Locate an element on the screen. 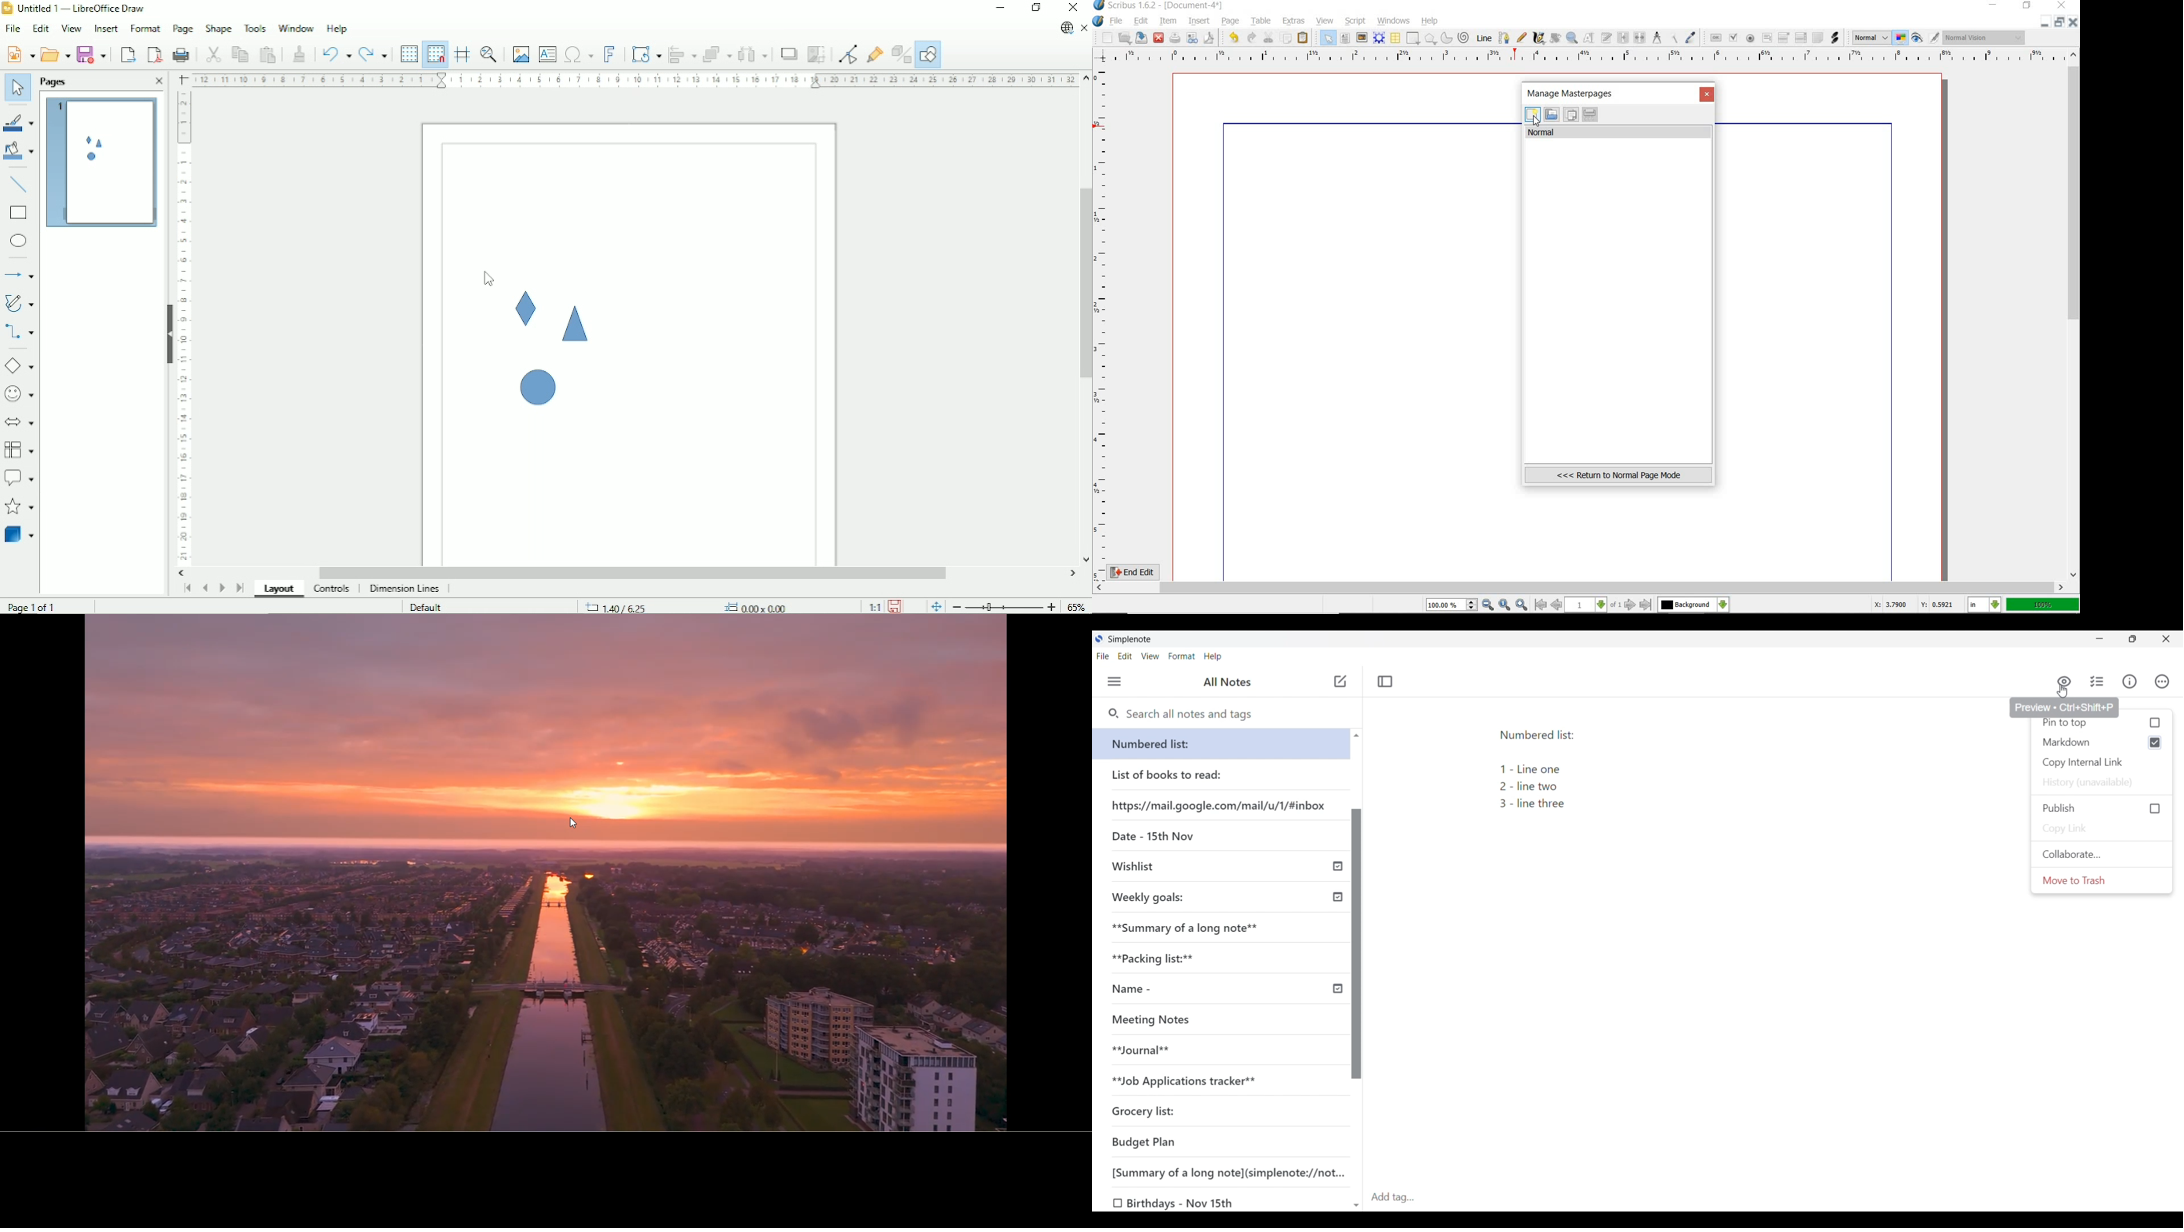 The width and height of the screenshot is (2184, 1232). Copy internal link is located at coordinates (2102, 762).